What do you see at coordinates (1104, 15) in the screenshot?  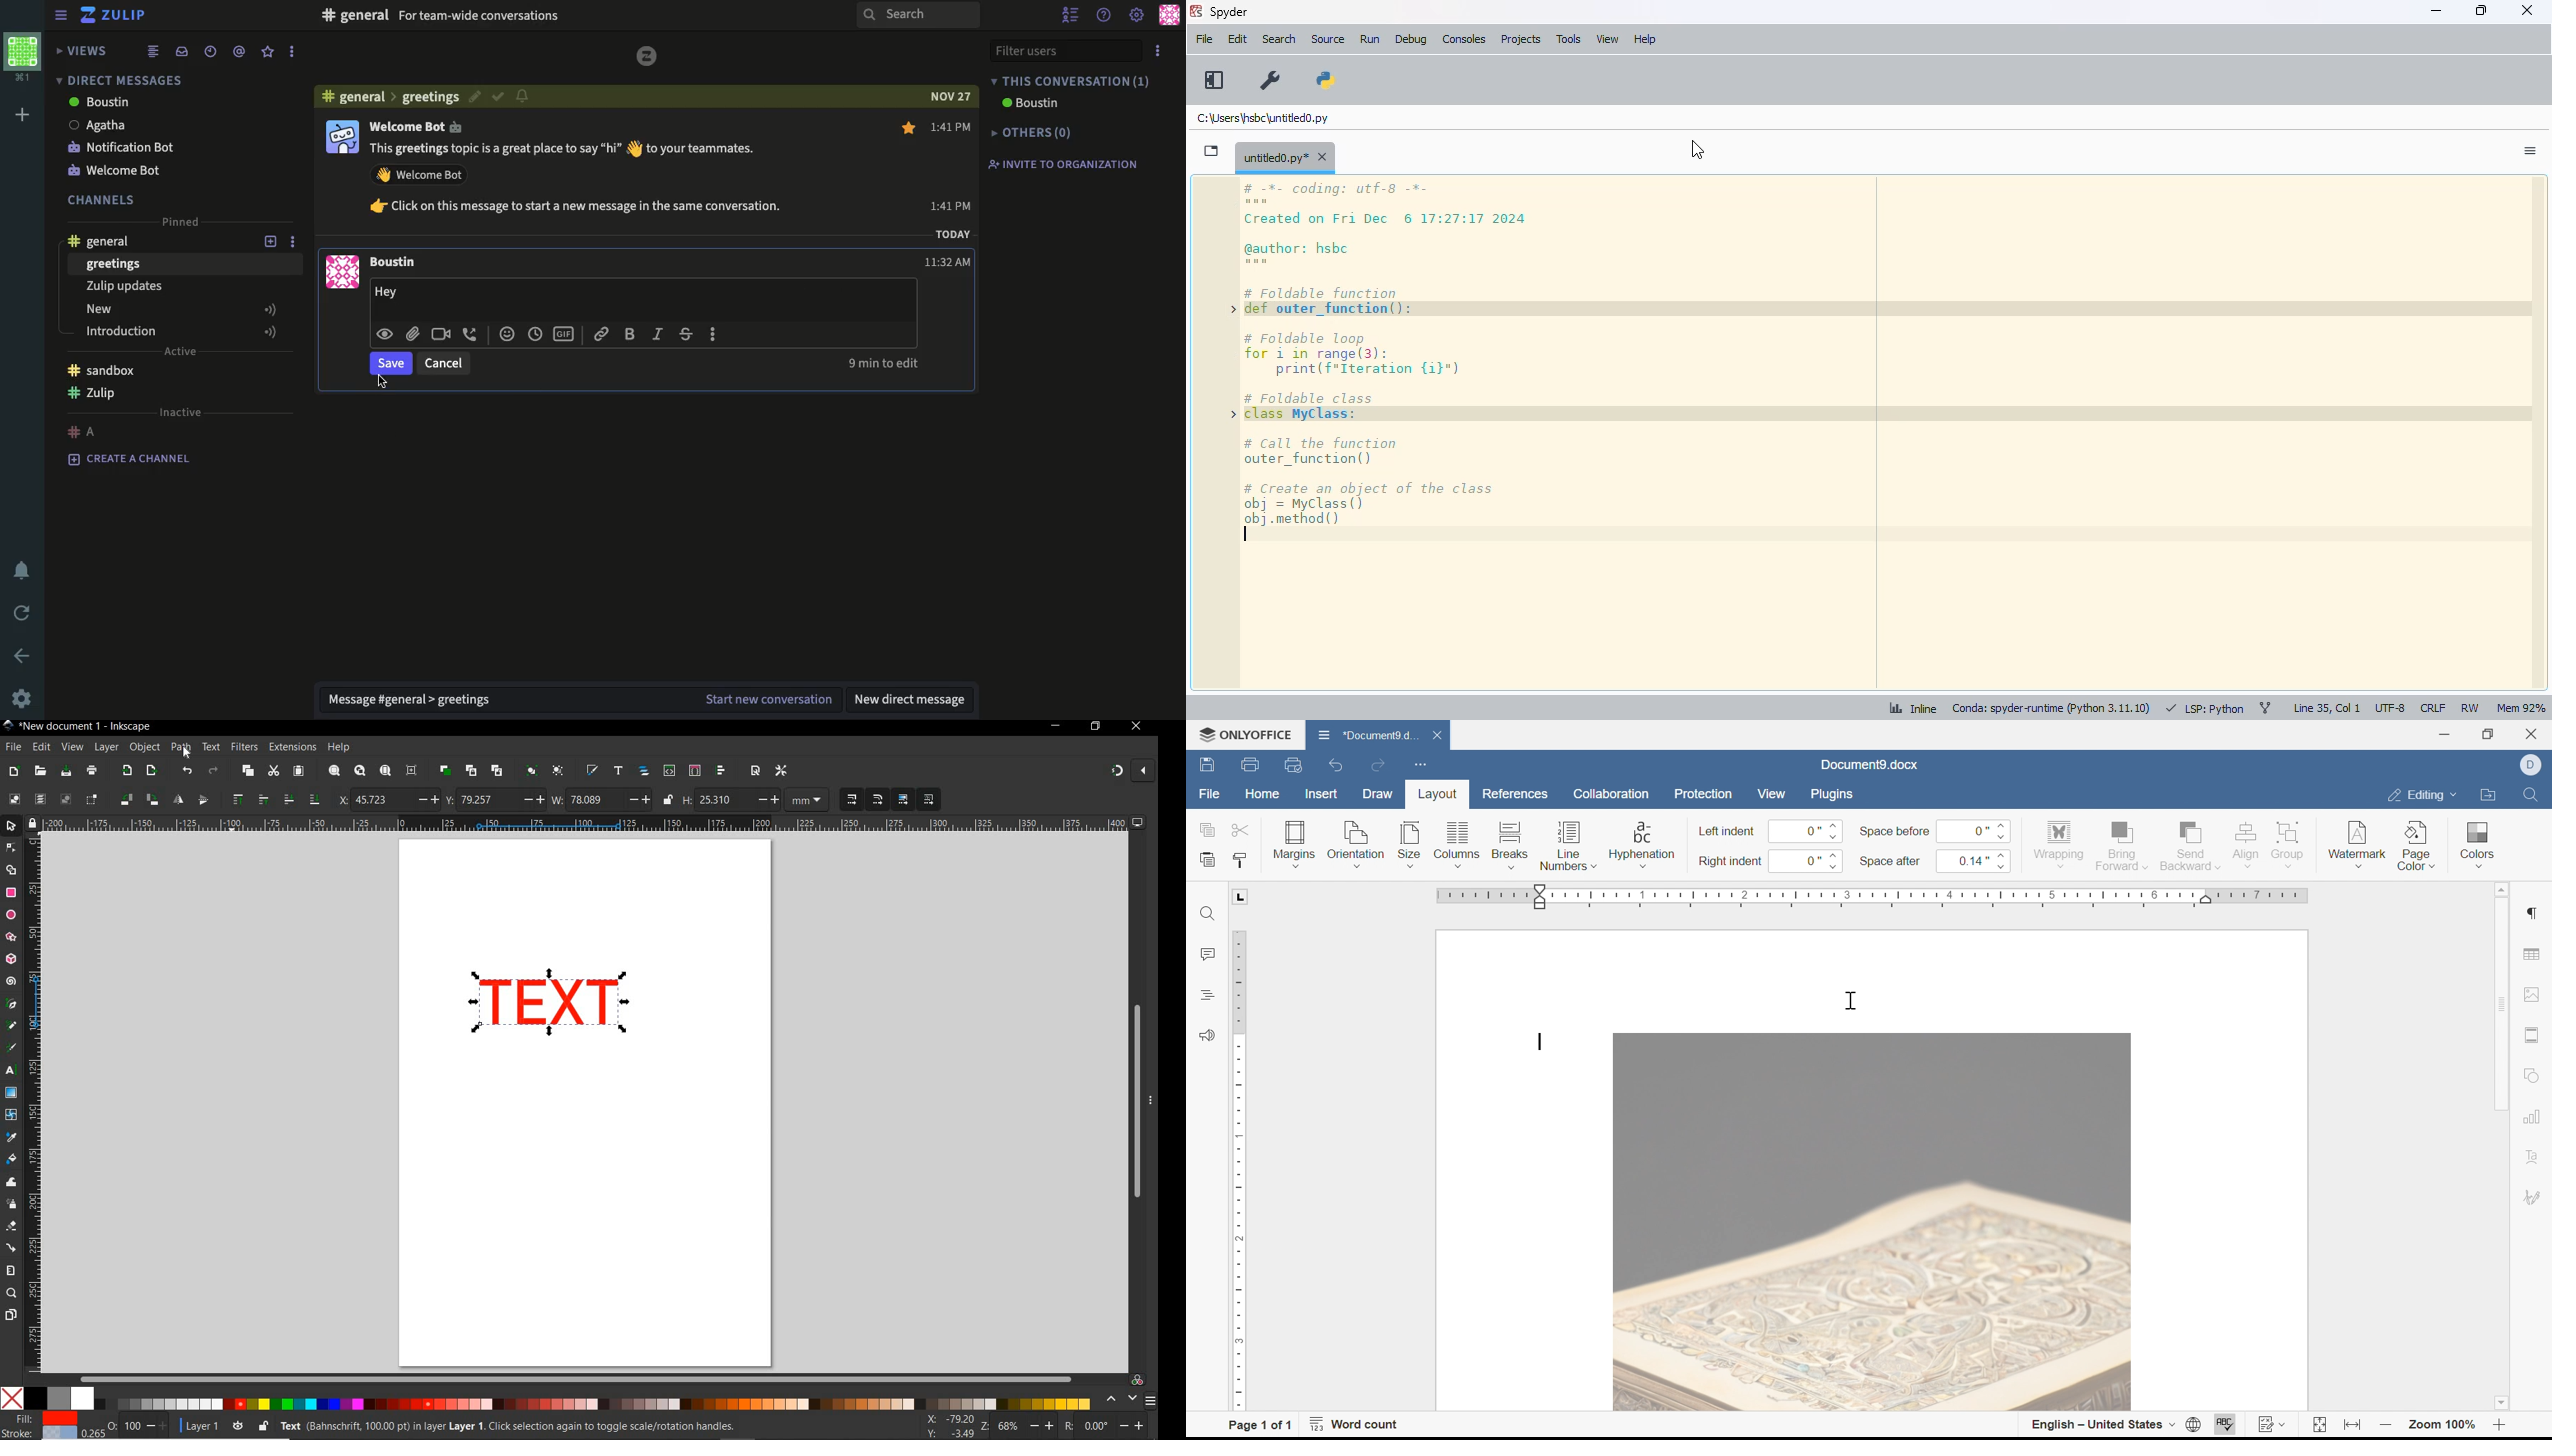 I see `help` at bounding box center [1104, 15].